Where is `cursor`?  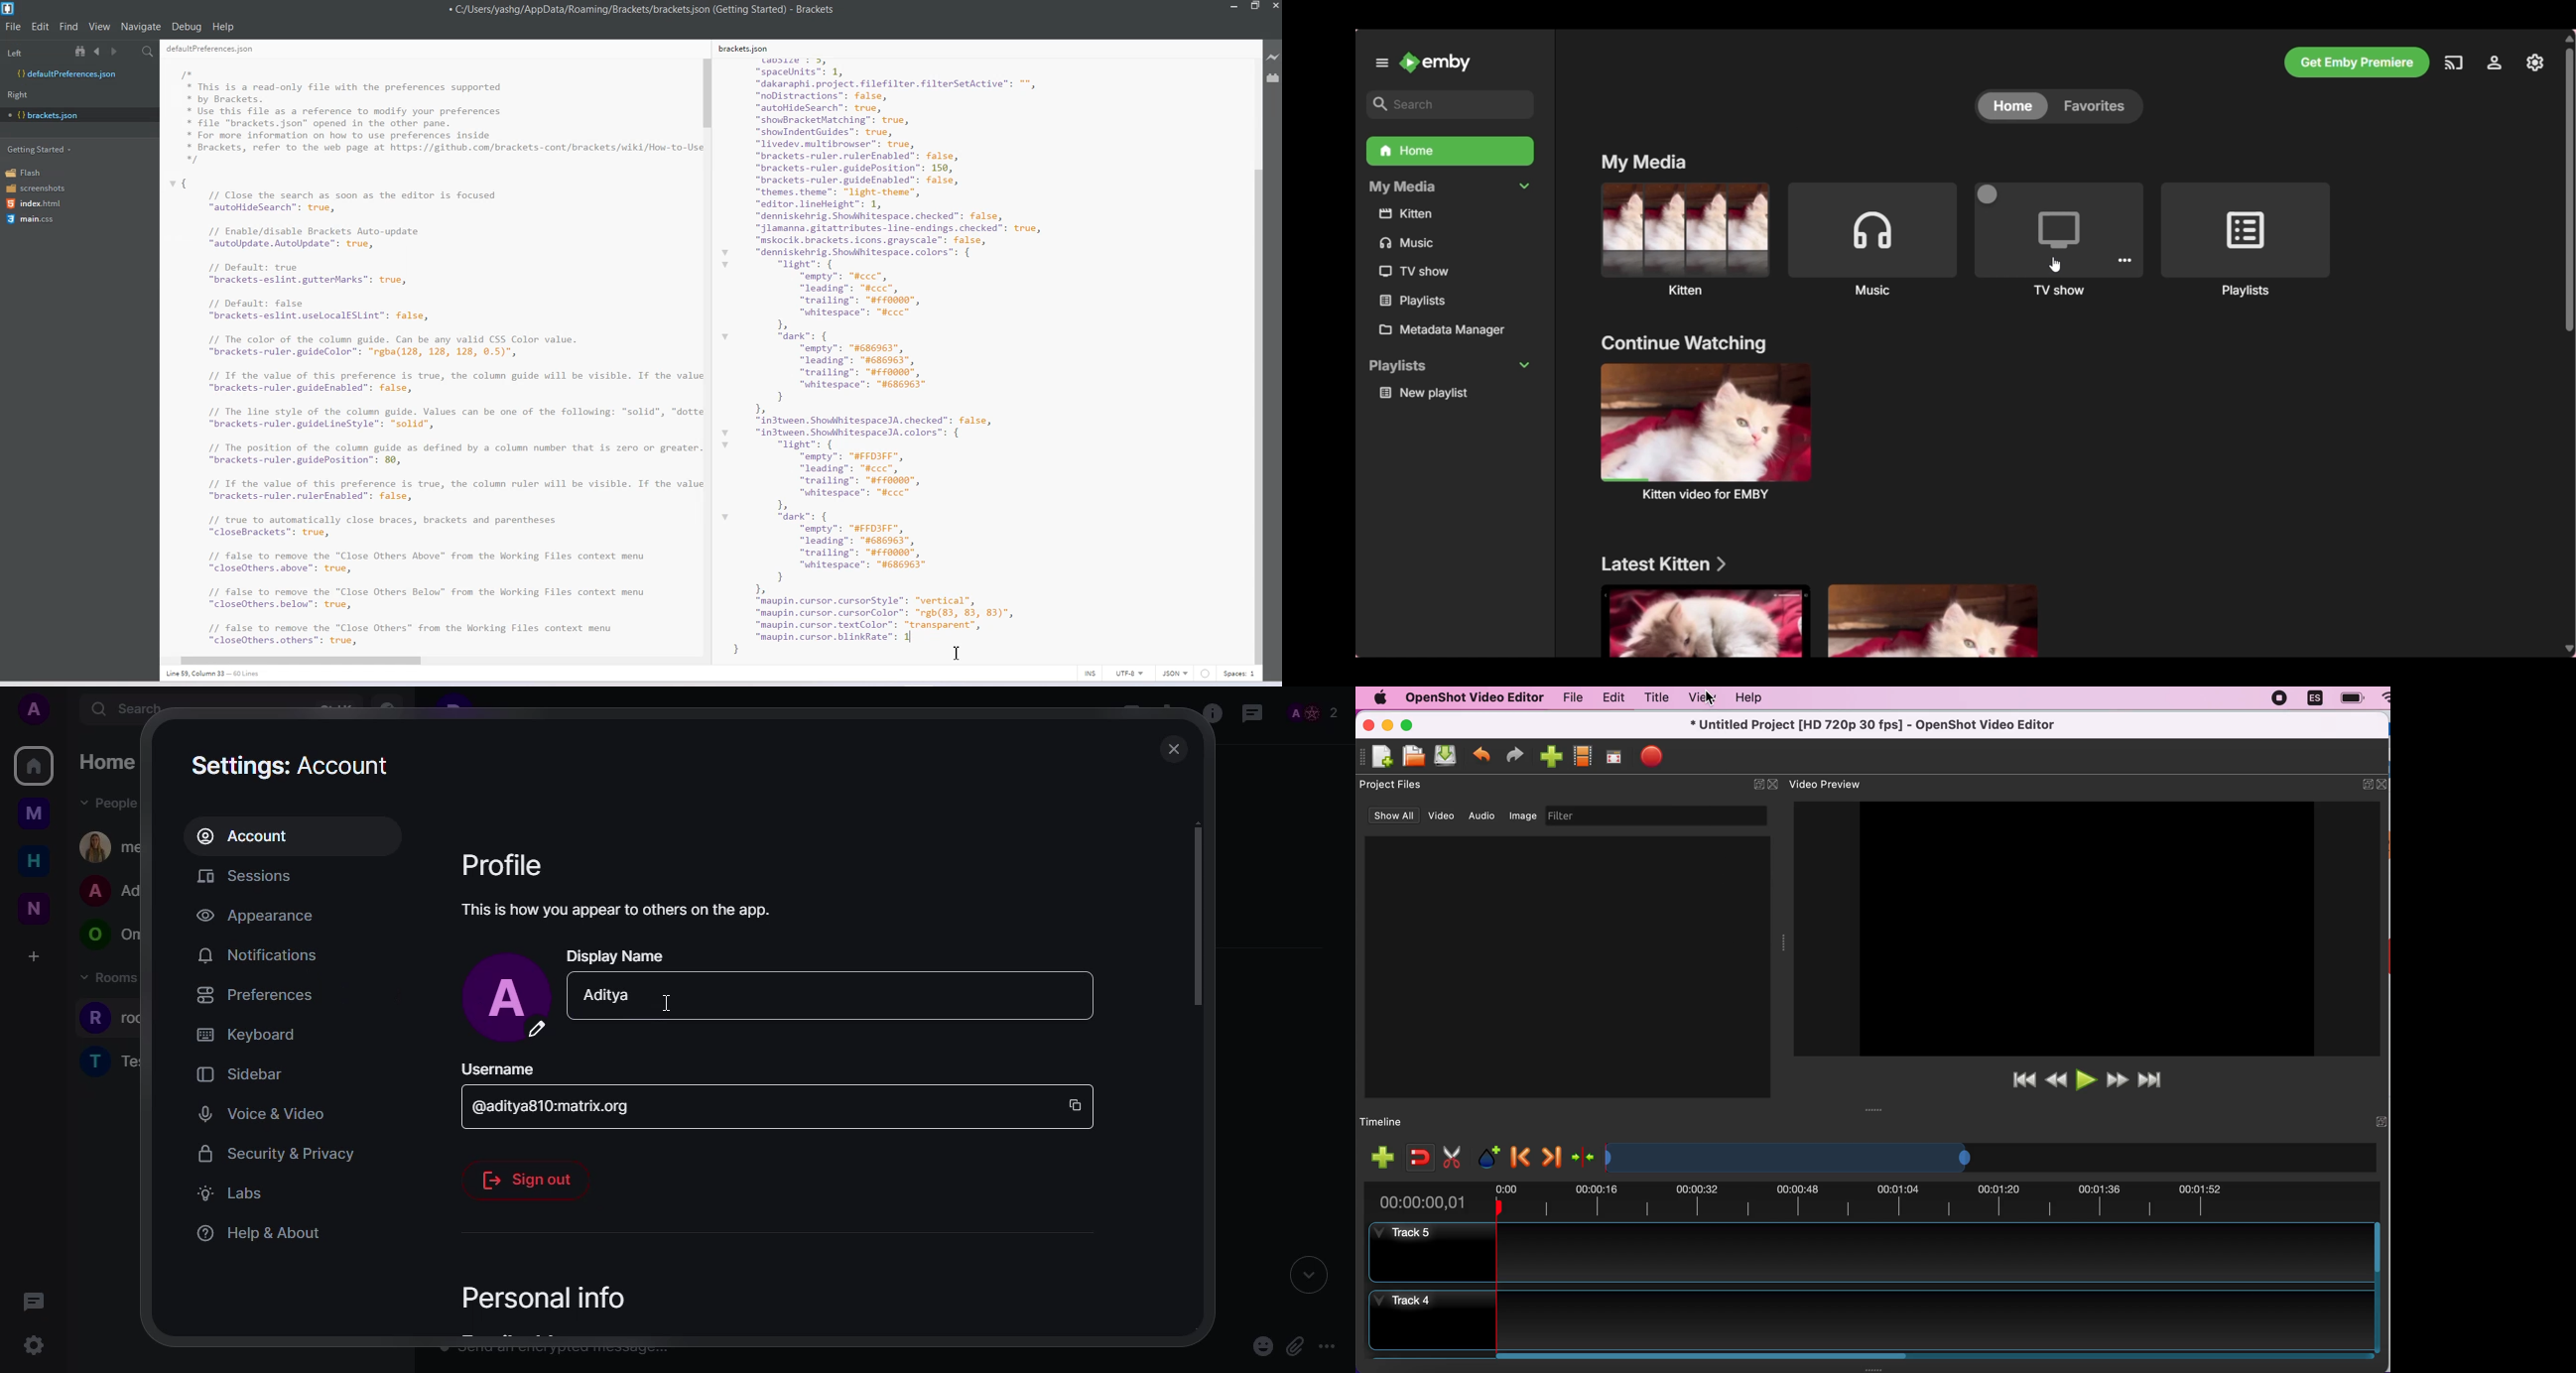
cursor is located at coordinates (667, 1003).